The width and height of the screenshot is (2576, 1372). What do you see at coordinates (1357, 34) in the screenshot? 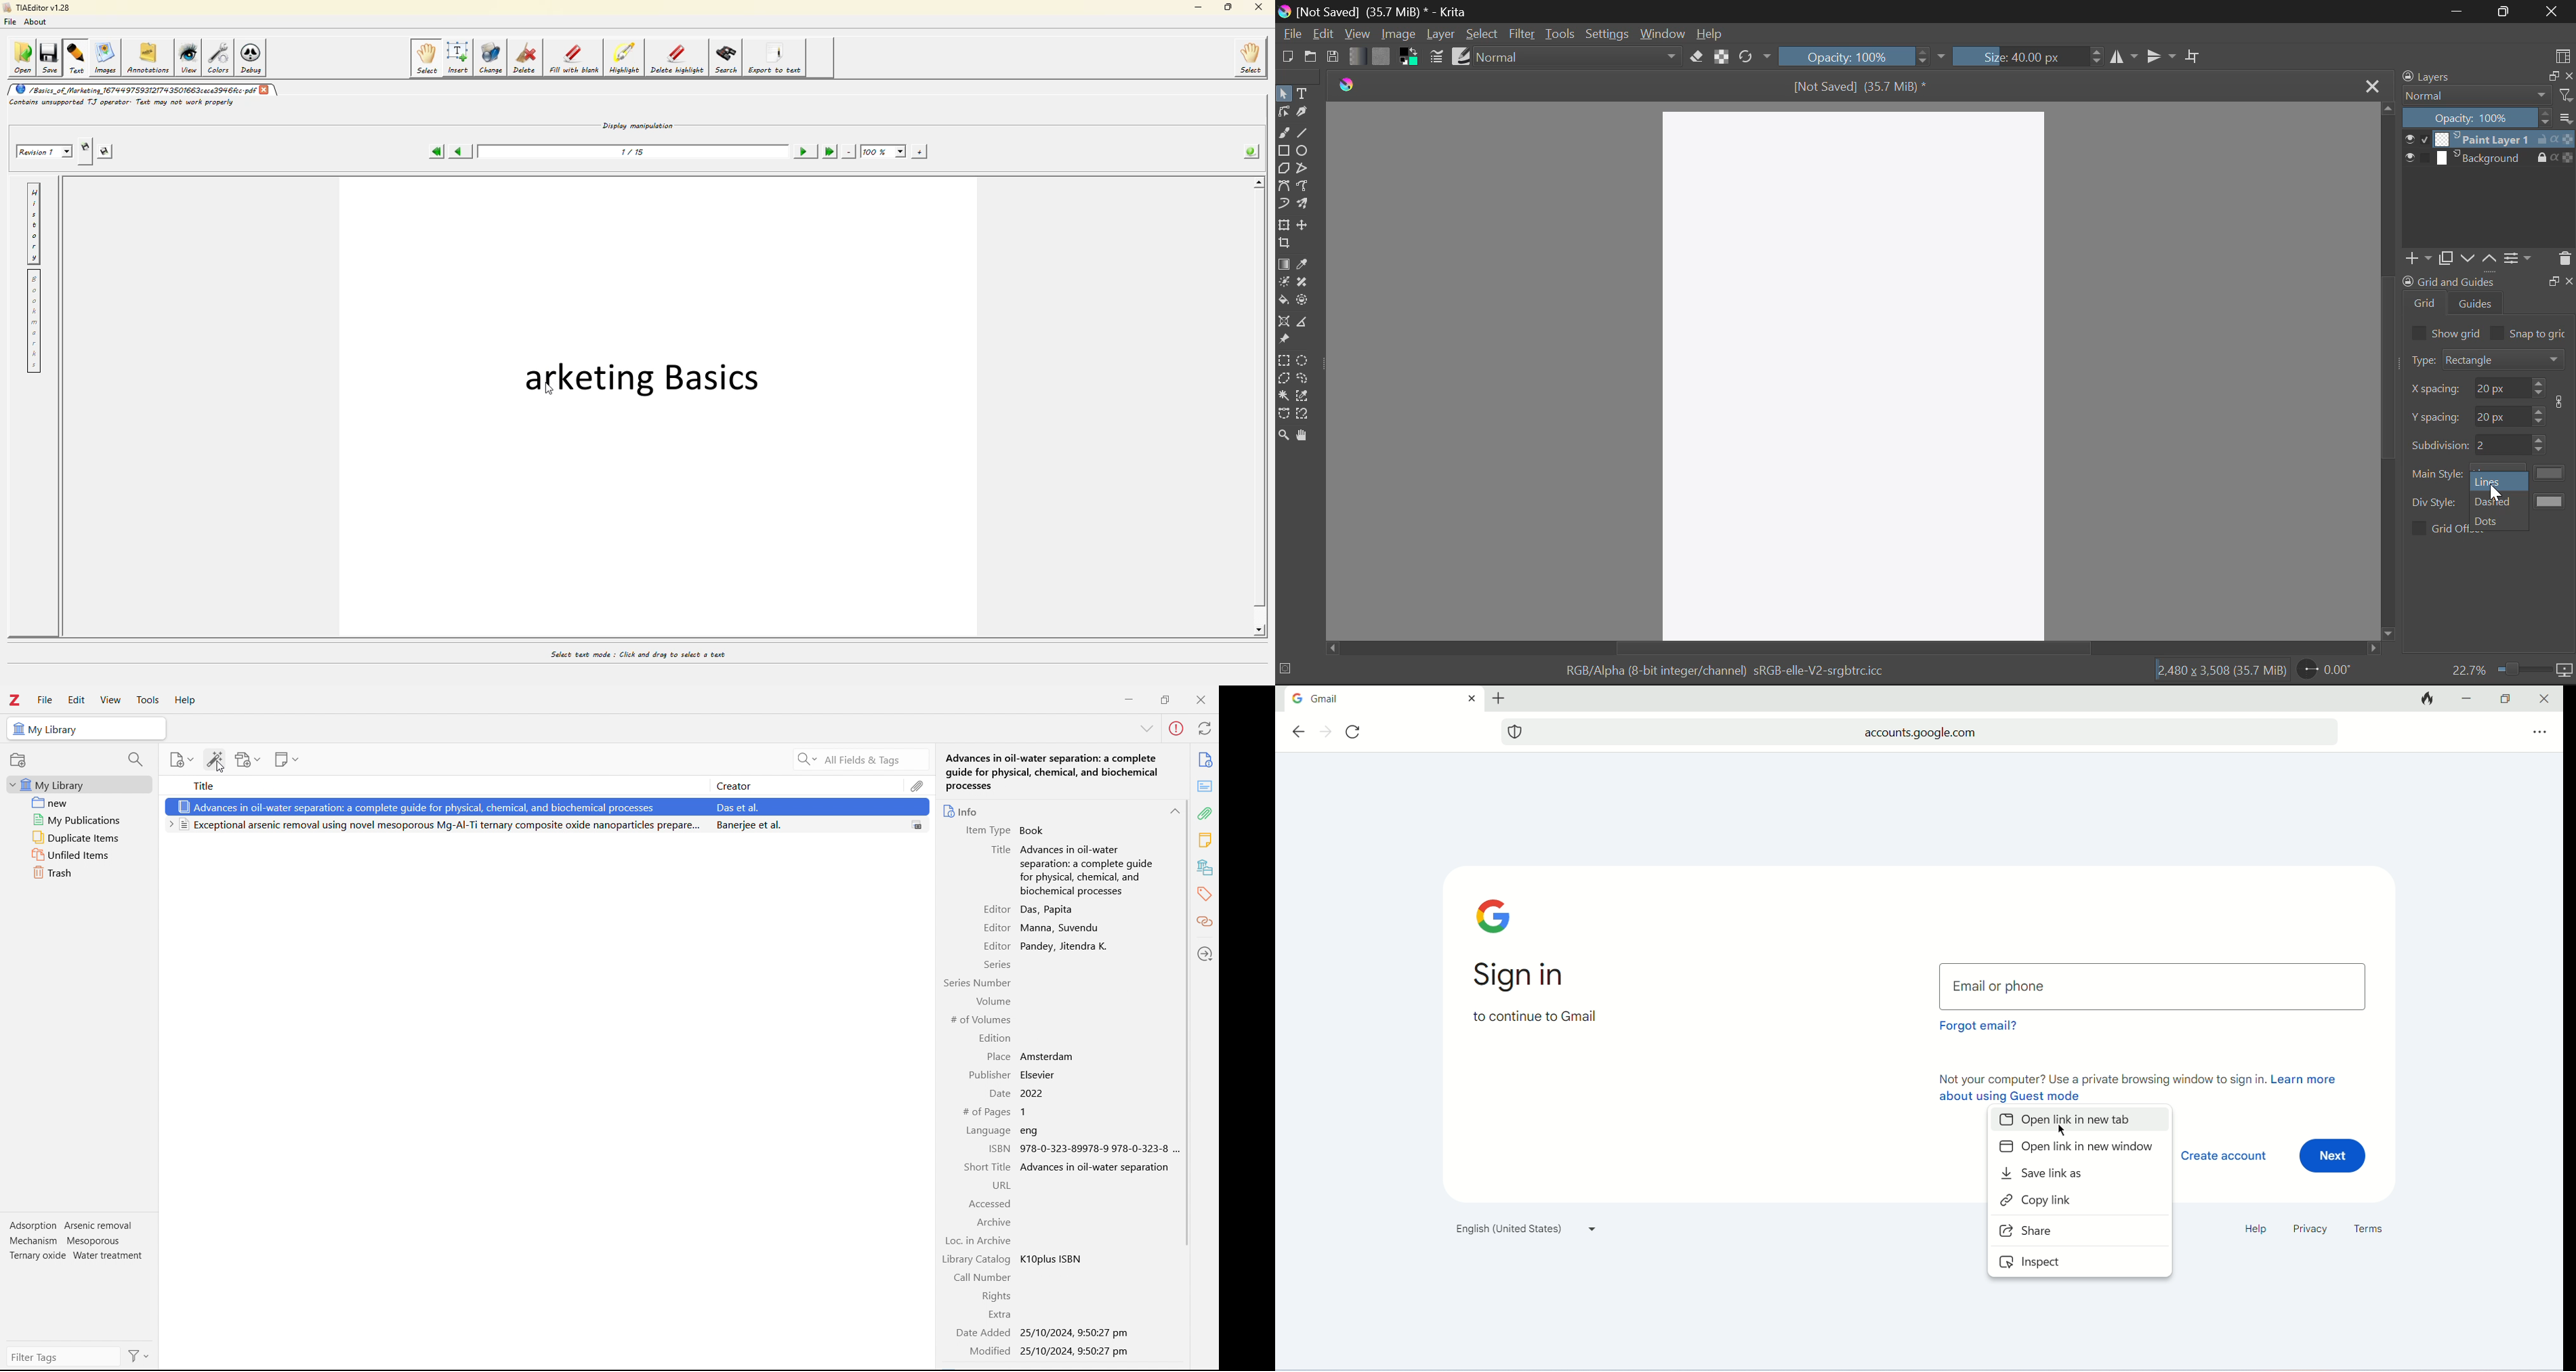
I see `View` at bounding box center [1357, 34].